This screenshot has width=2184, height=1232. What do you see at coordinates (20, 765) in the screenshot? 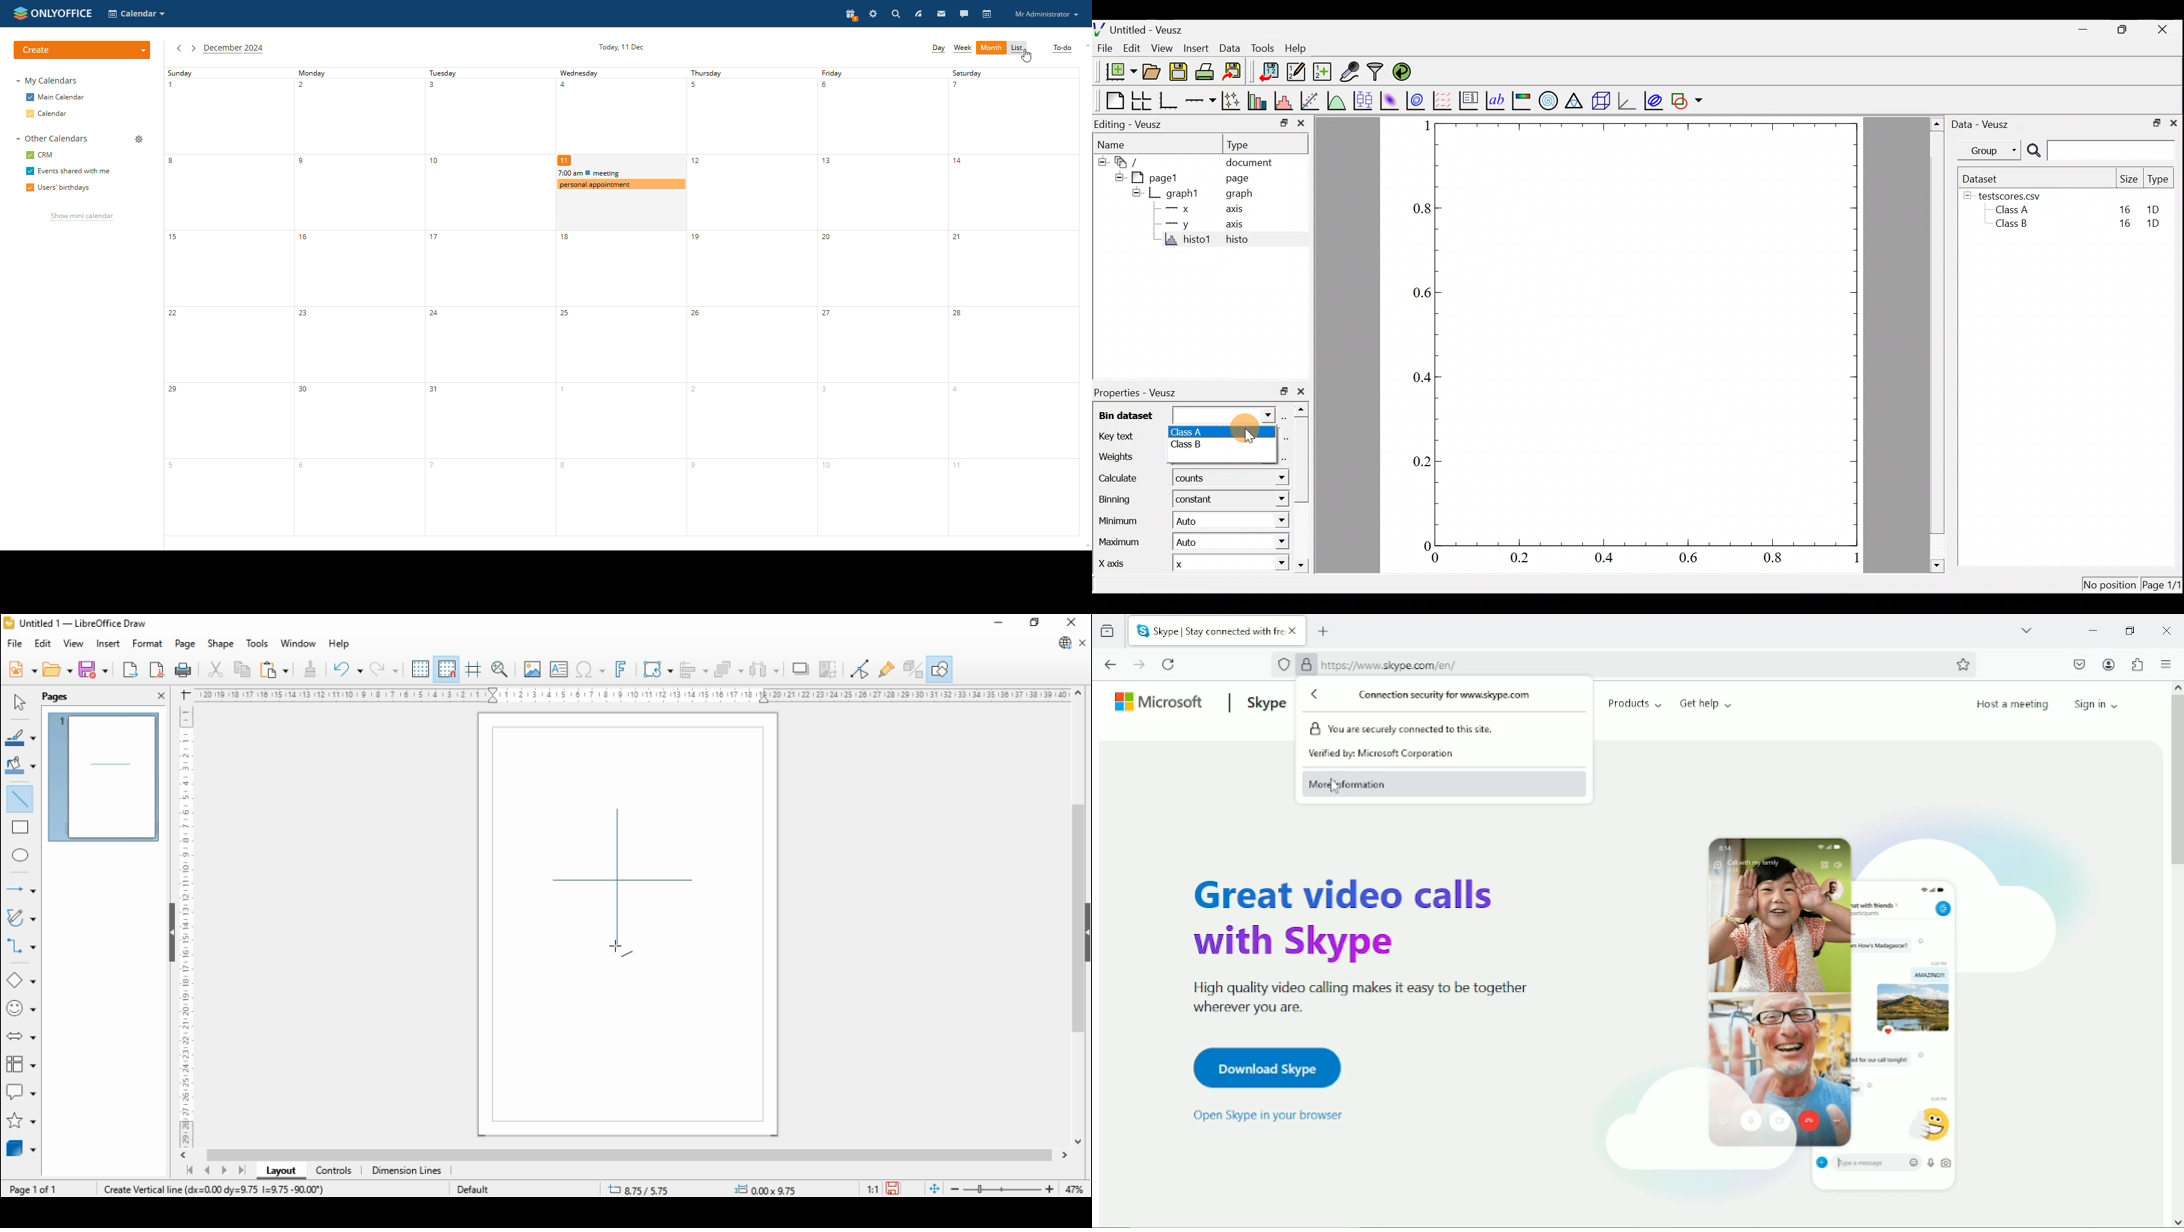
I see `fill color` at bounding box center [20, 765].